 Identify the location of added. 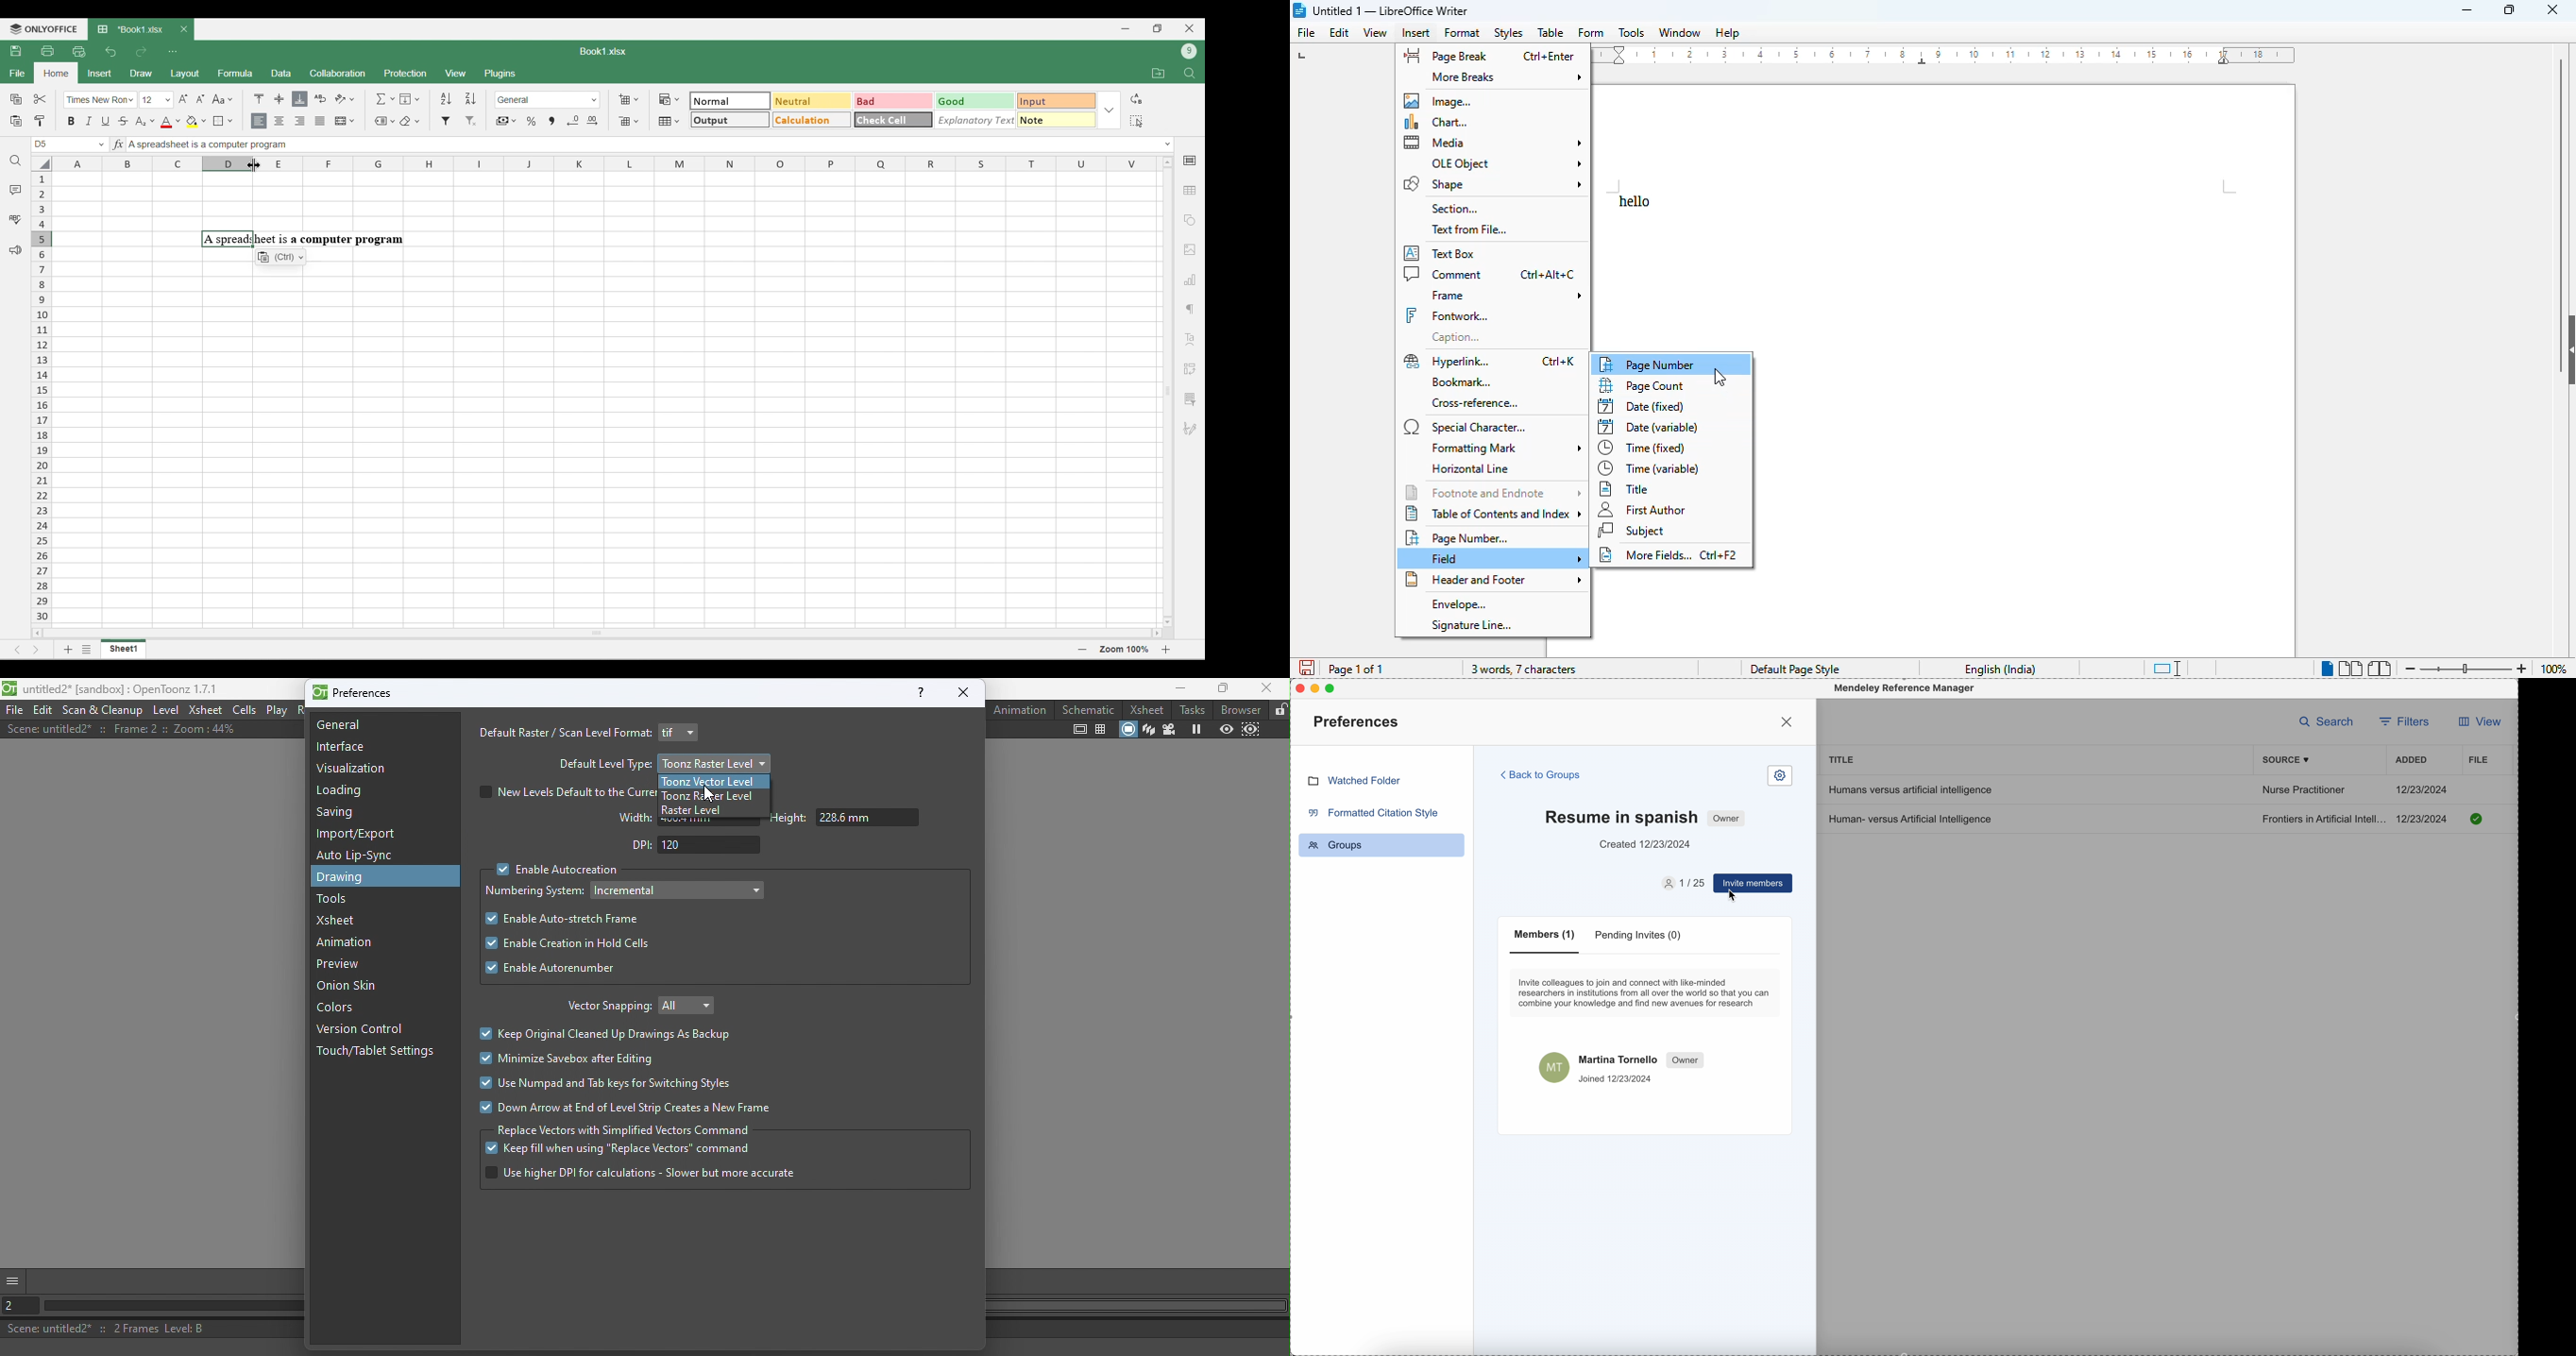
(2412, 761).